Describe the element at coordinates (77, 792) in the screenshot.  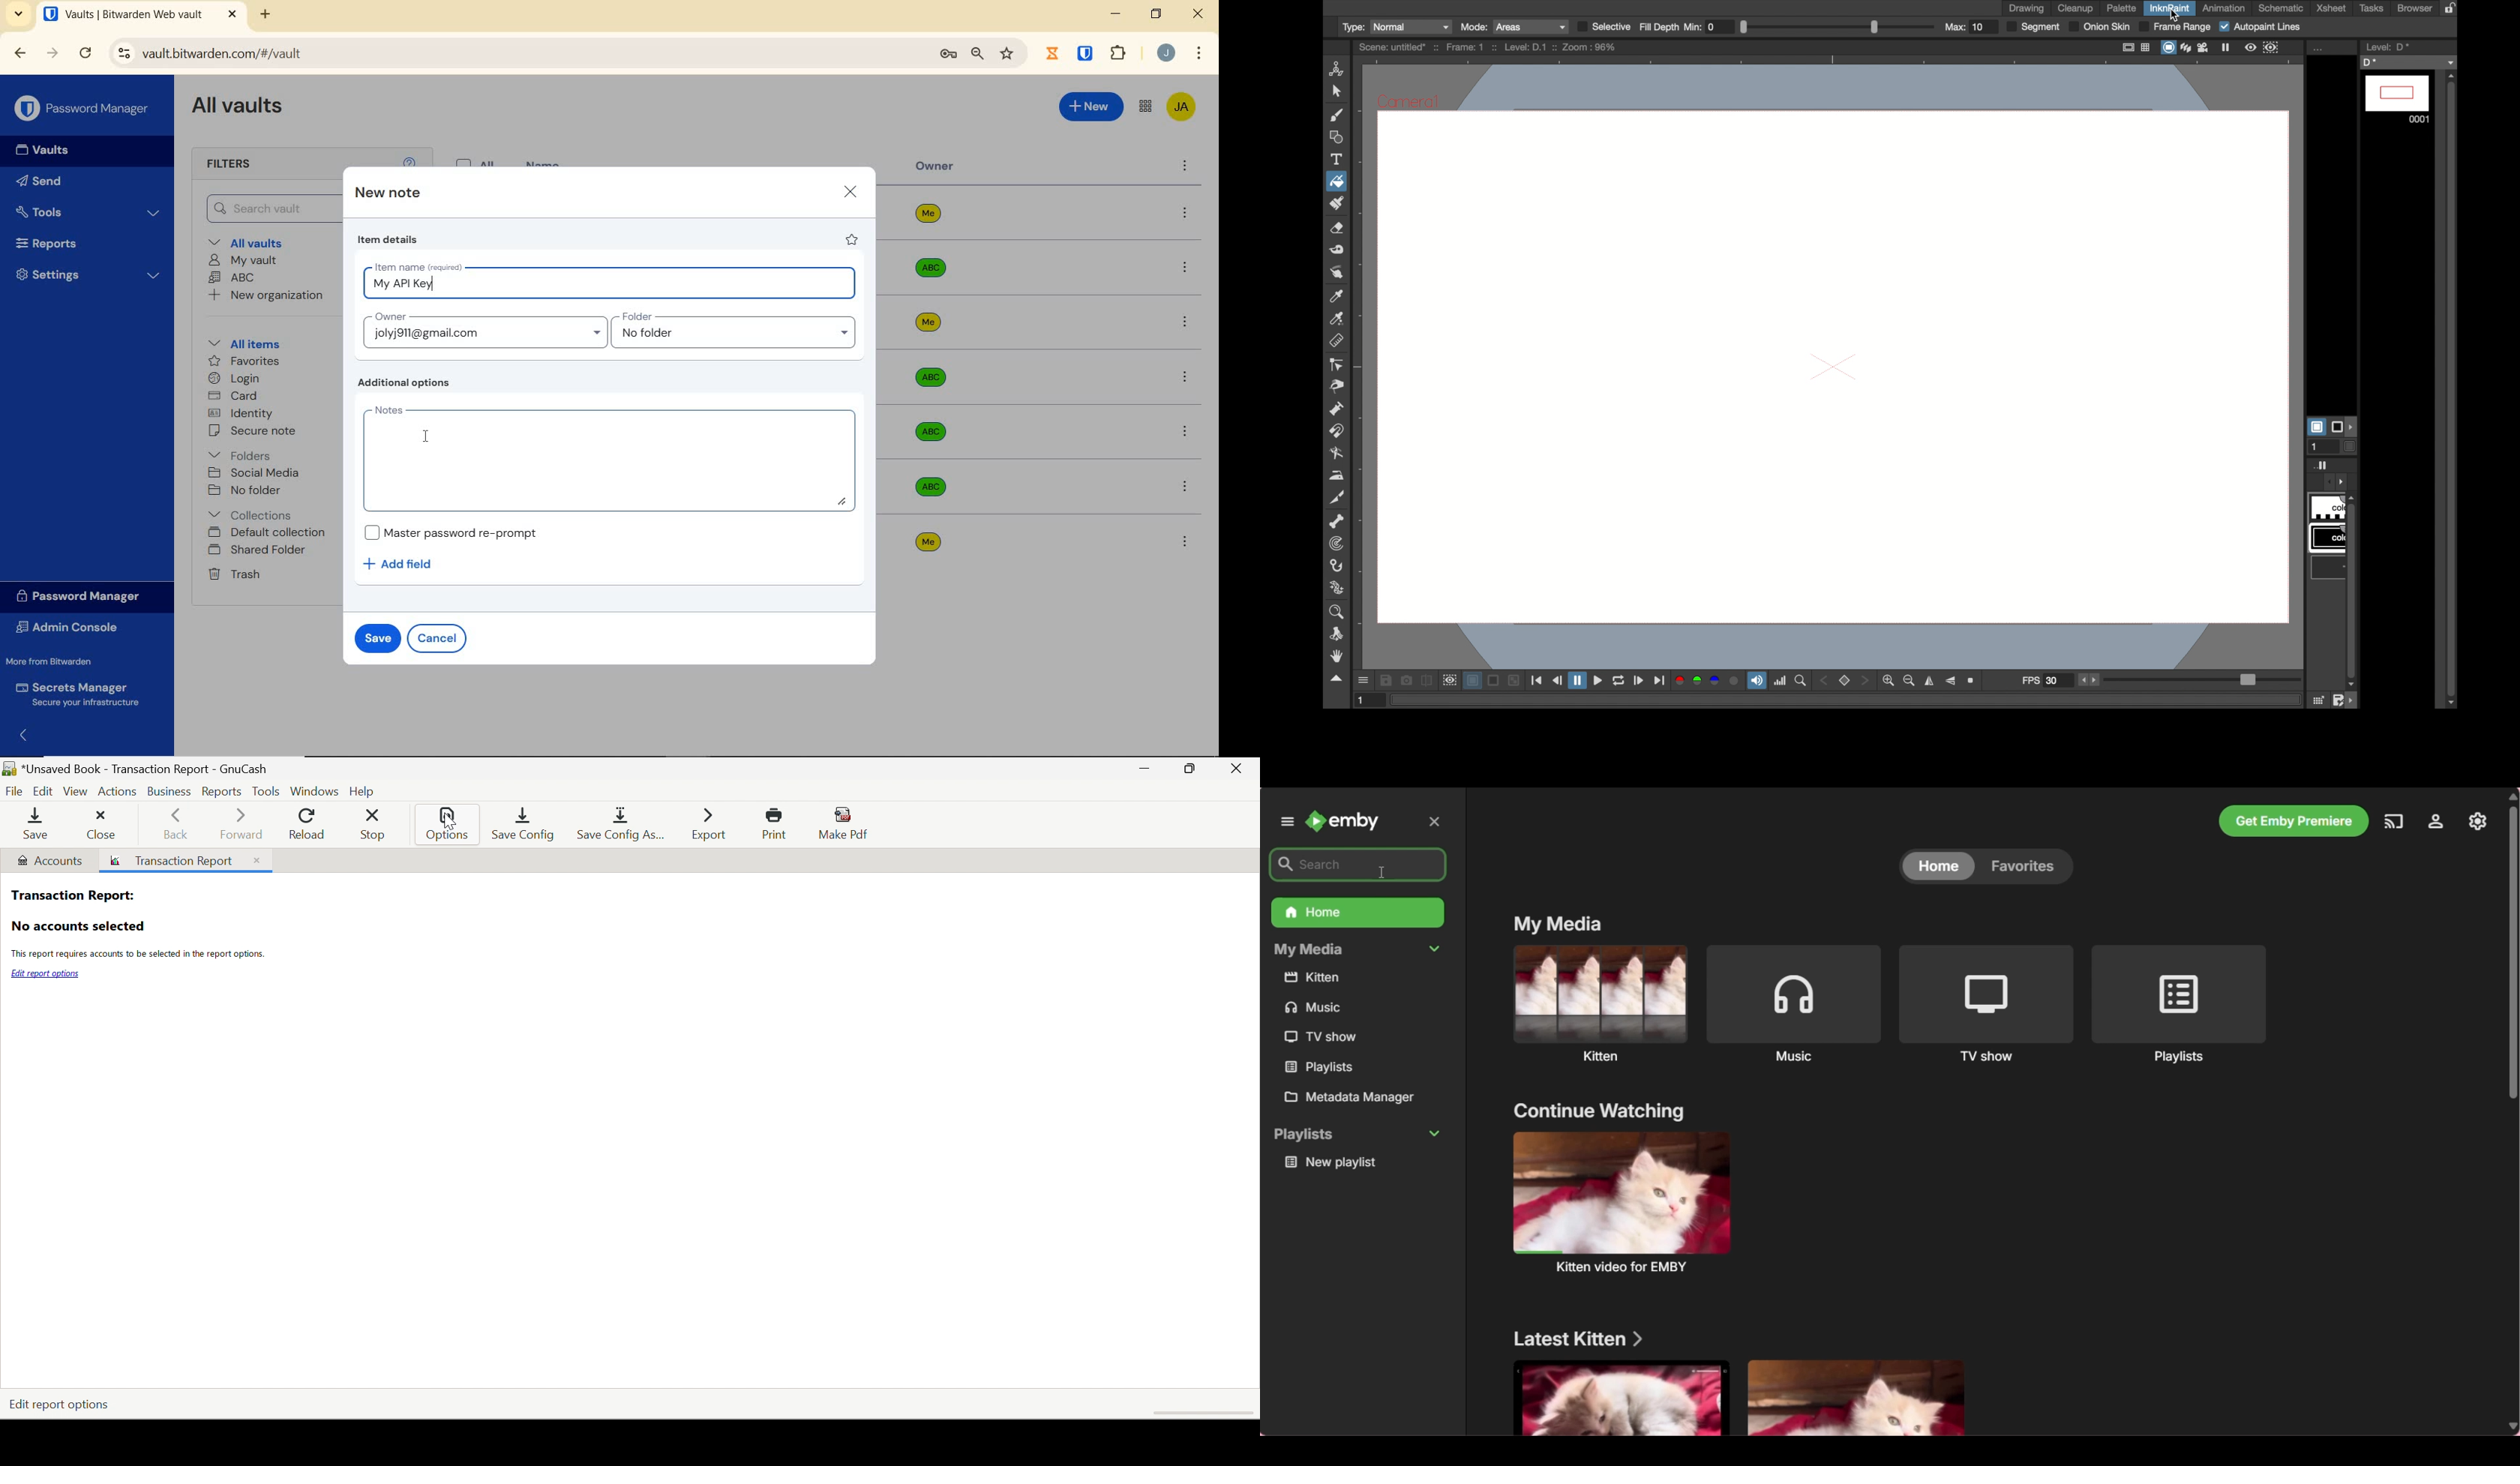
I see `View` at that location.